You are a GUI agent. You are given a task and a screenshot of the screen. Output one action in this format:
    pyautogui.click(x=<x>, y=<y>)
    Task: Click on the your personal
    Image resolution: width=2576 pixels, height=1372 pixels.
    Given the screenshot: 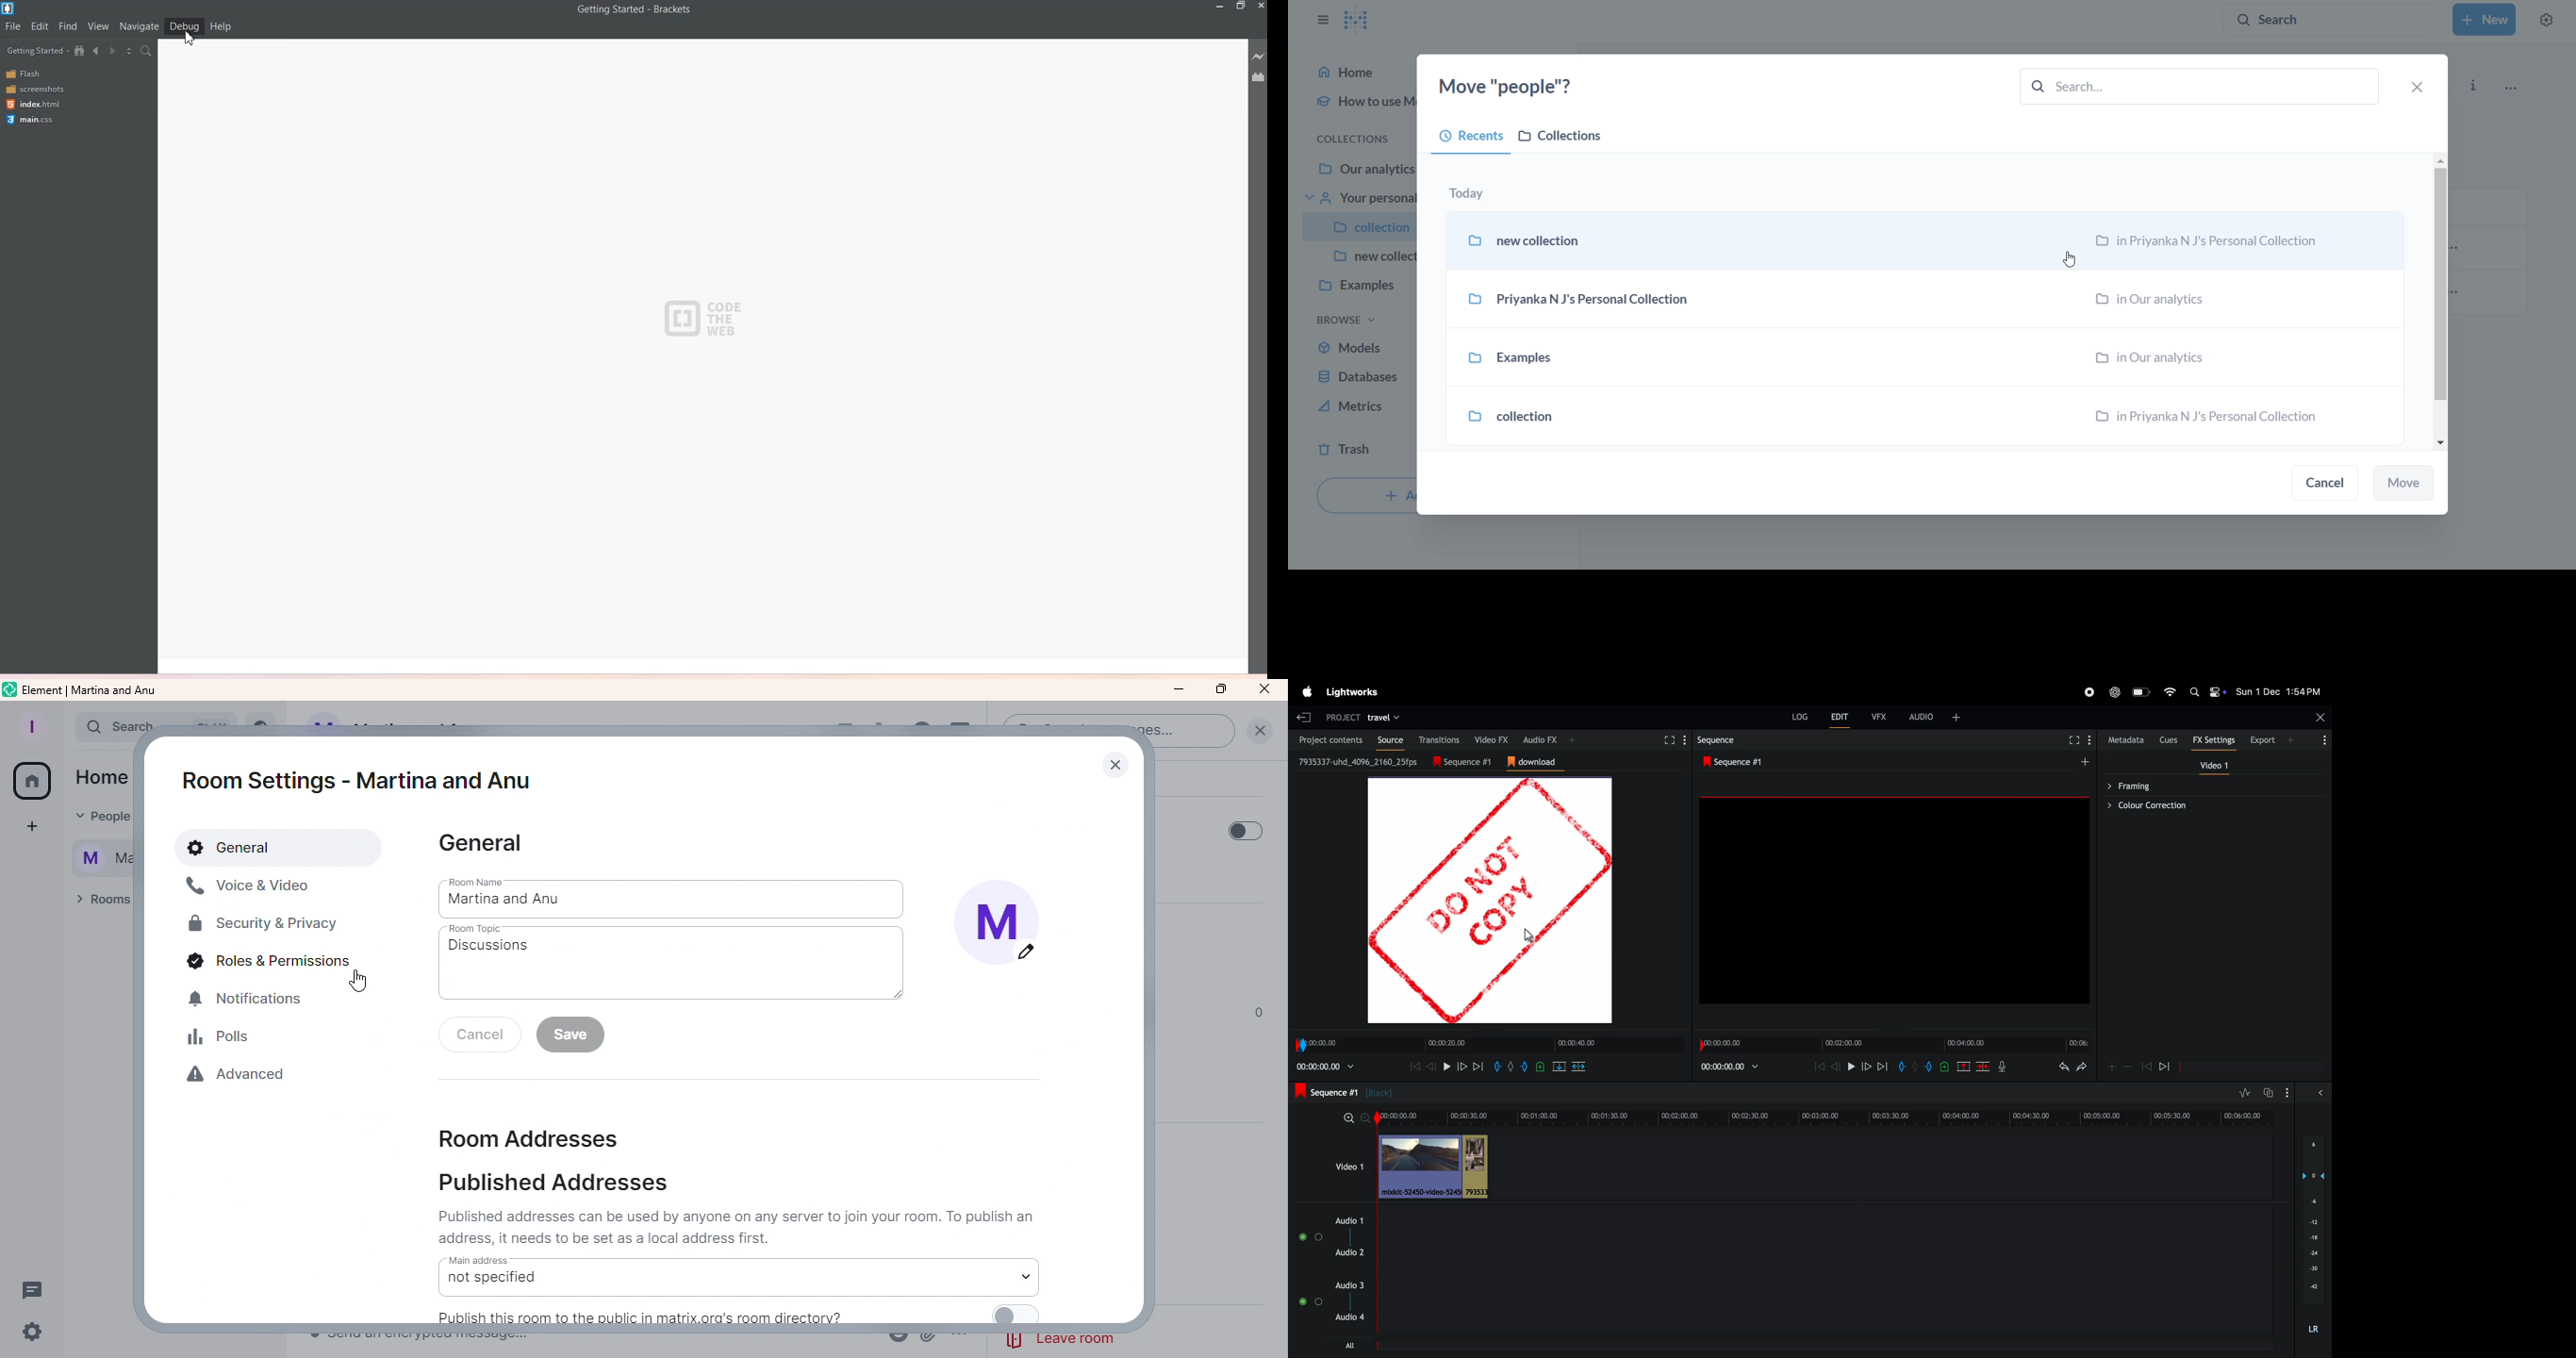 What is the action you would take?
    pyautogui.click(x=1359, y=199)
    